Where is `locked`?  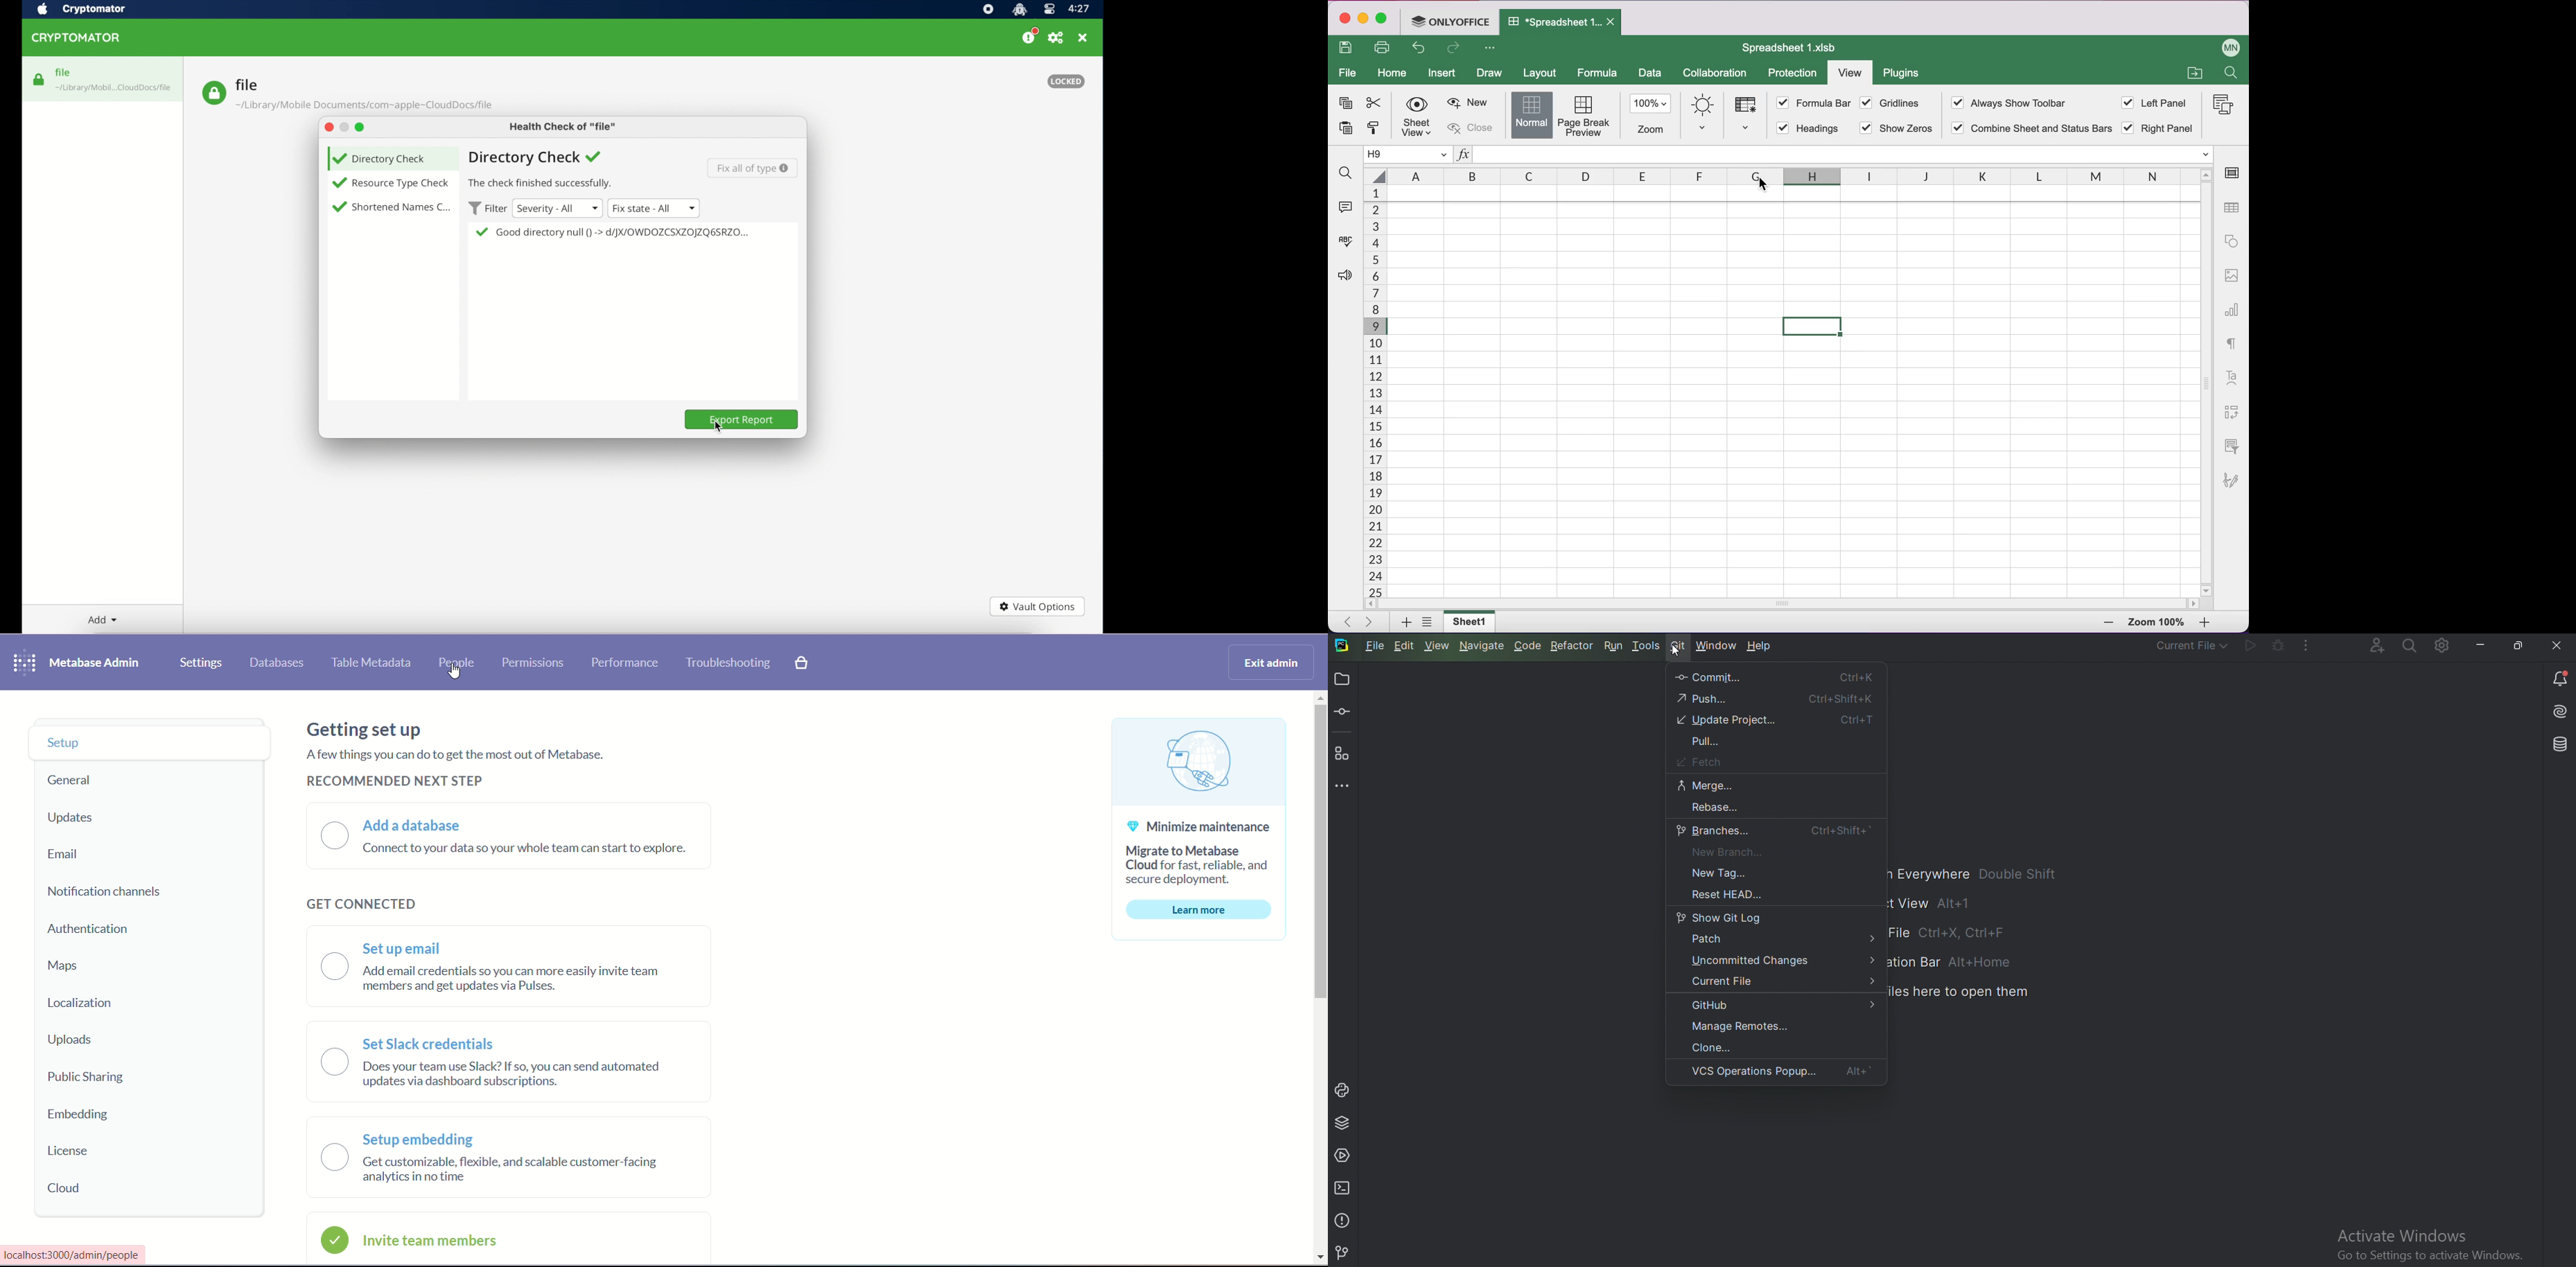 locked is located at coordinates (1067, 81).